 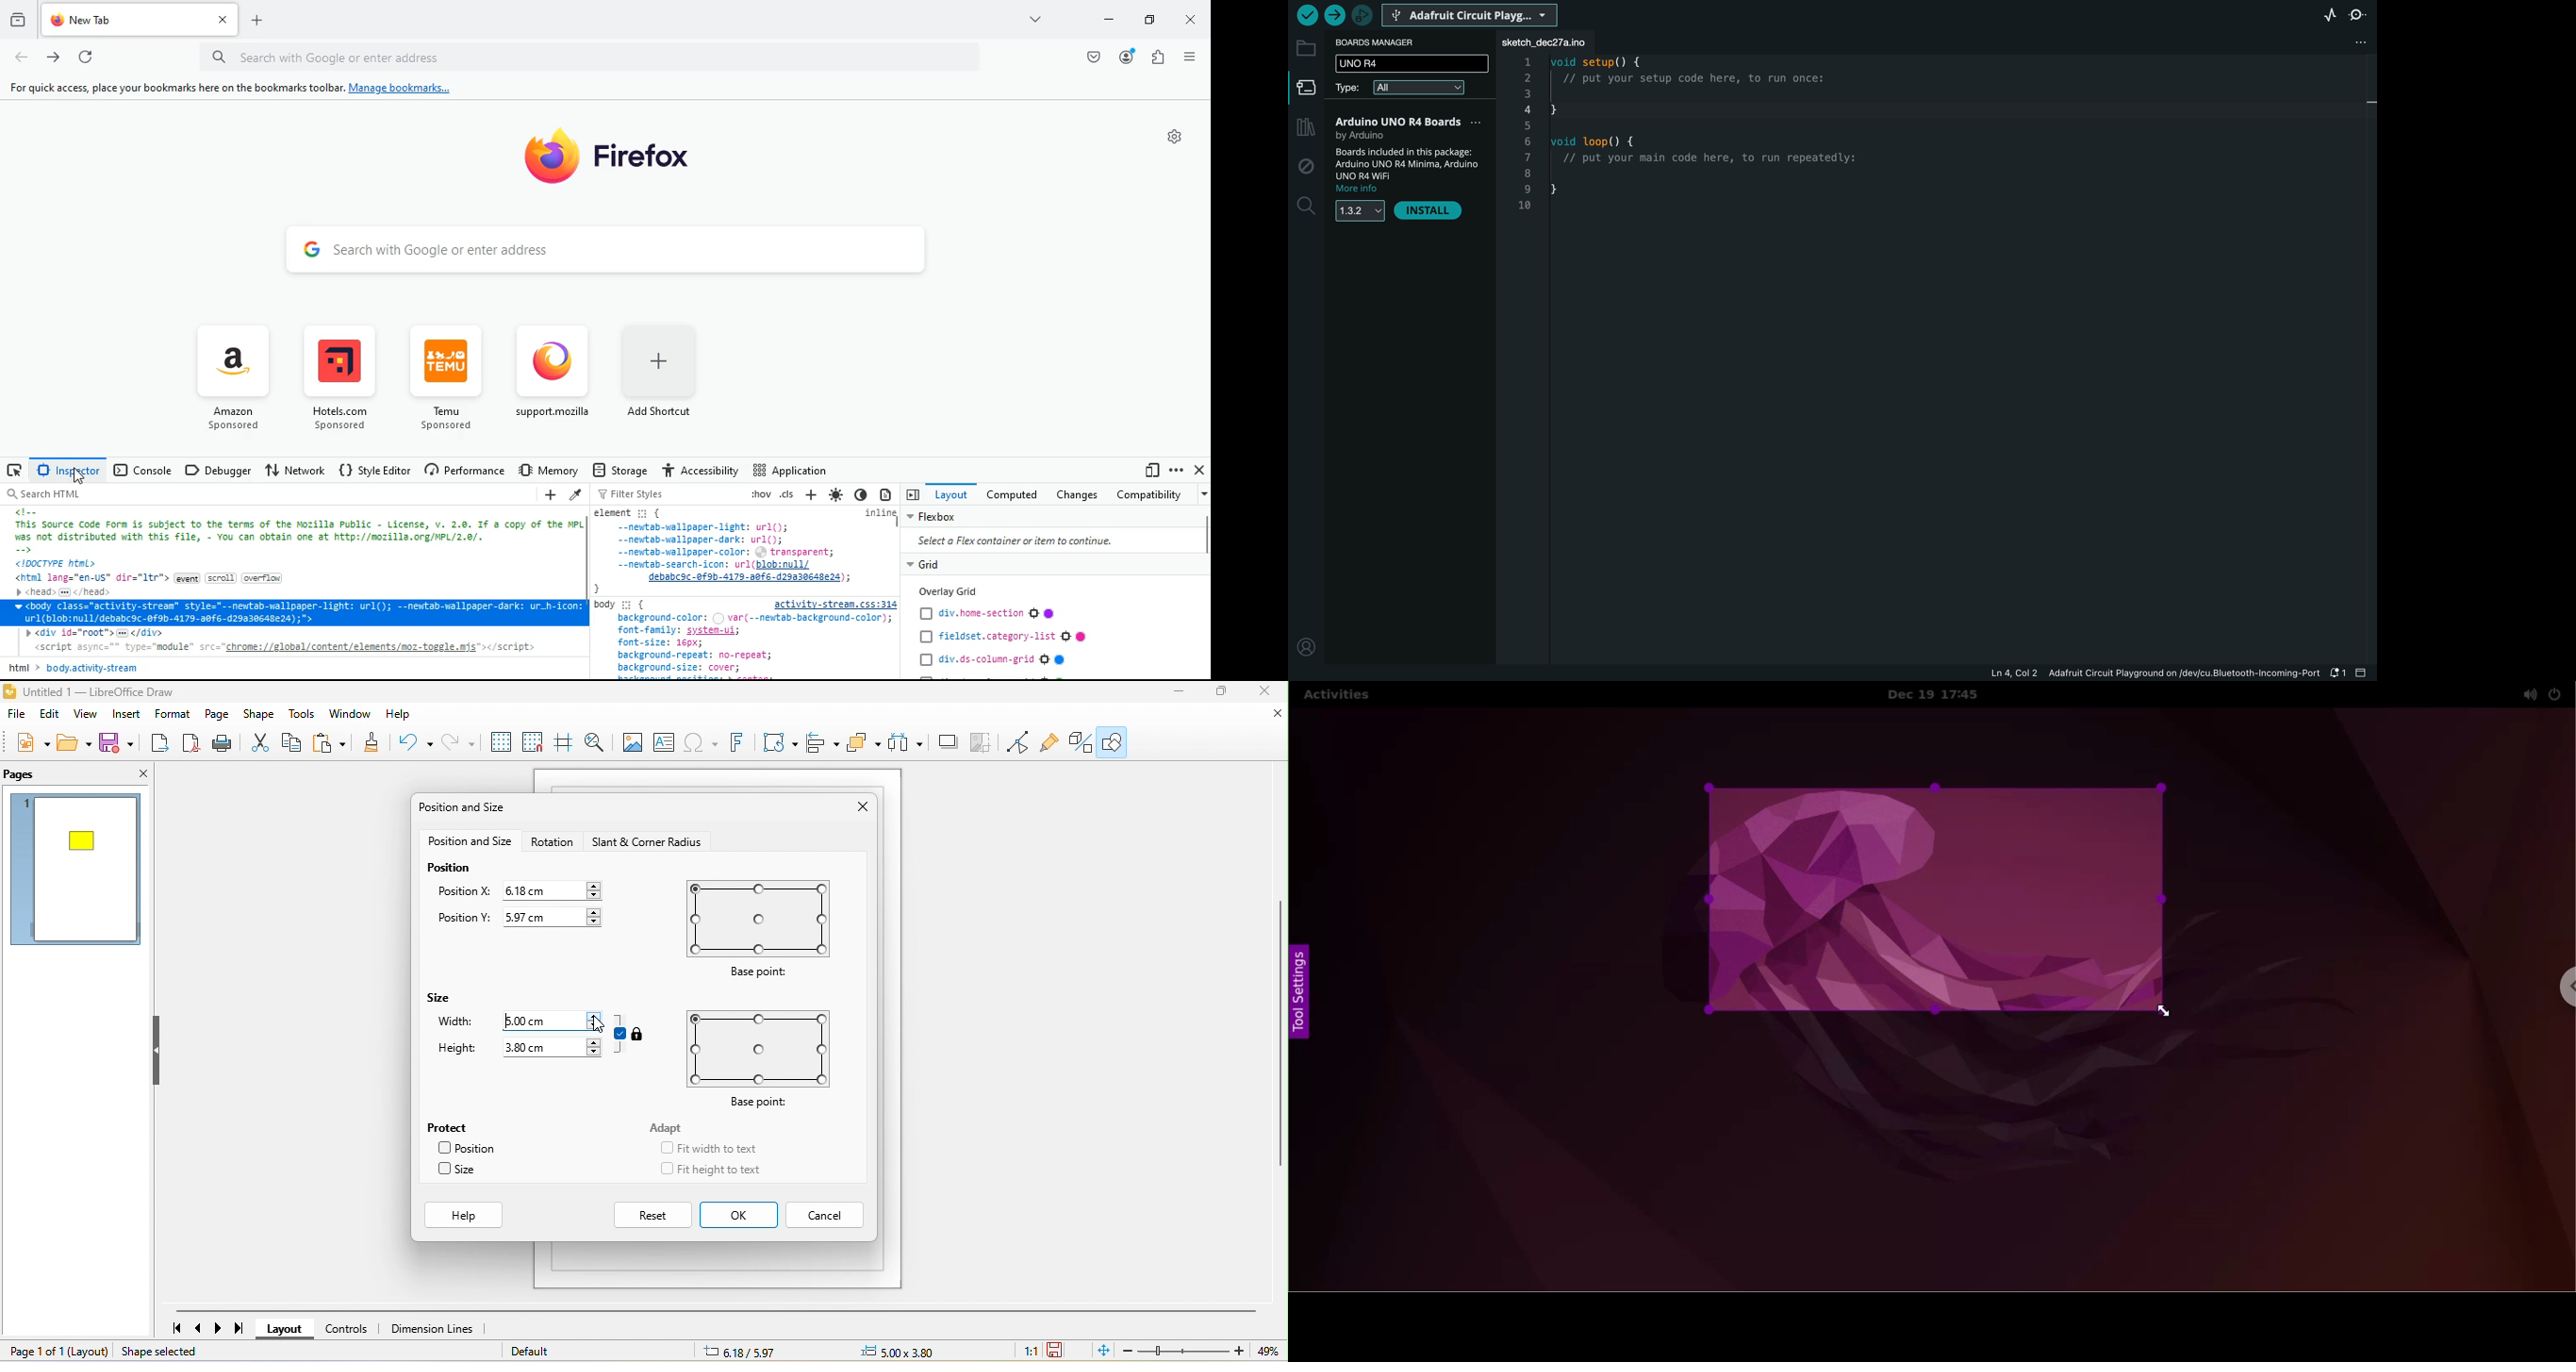 I want to click on previous page, so click(x=199, y=1329).